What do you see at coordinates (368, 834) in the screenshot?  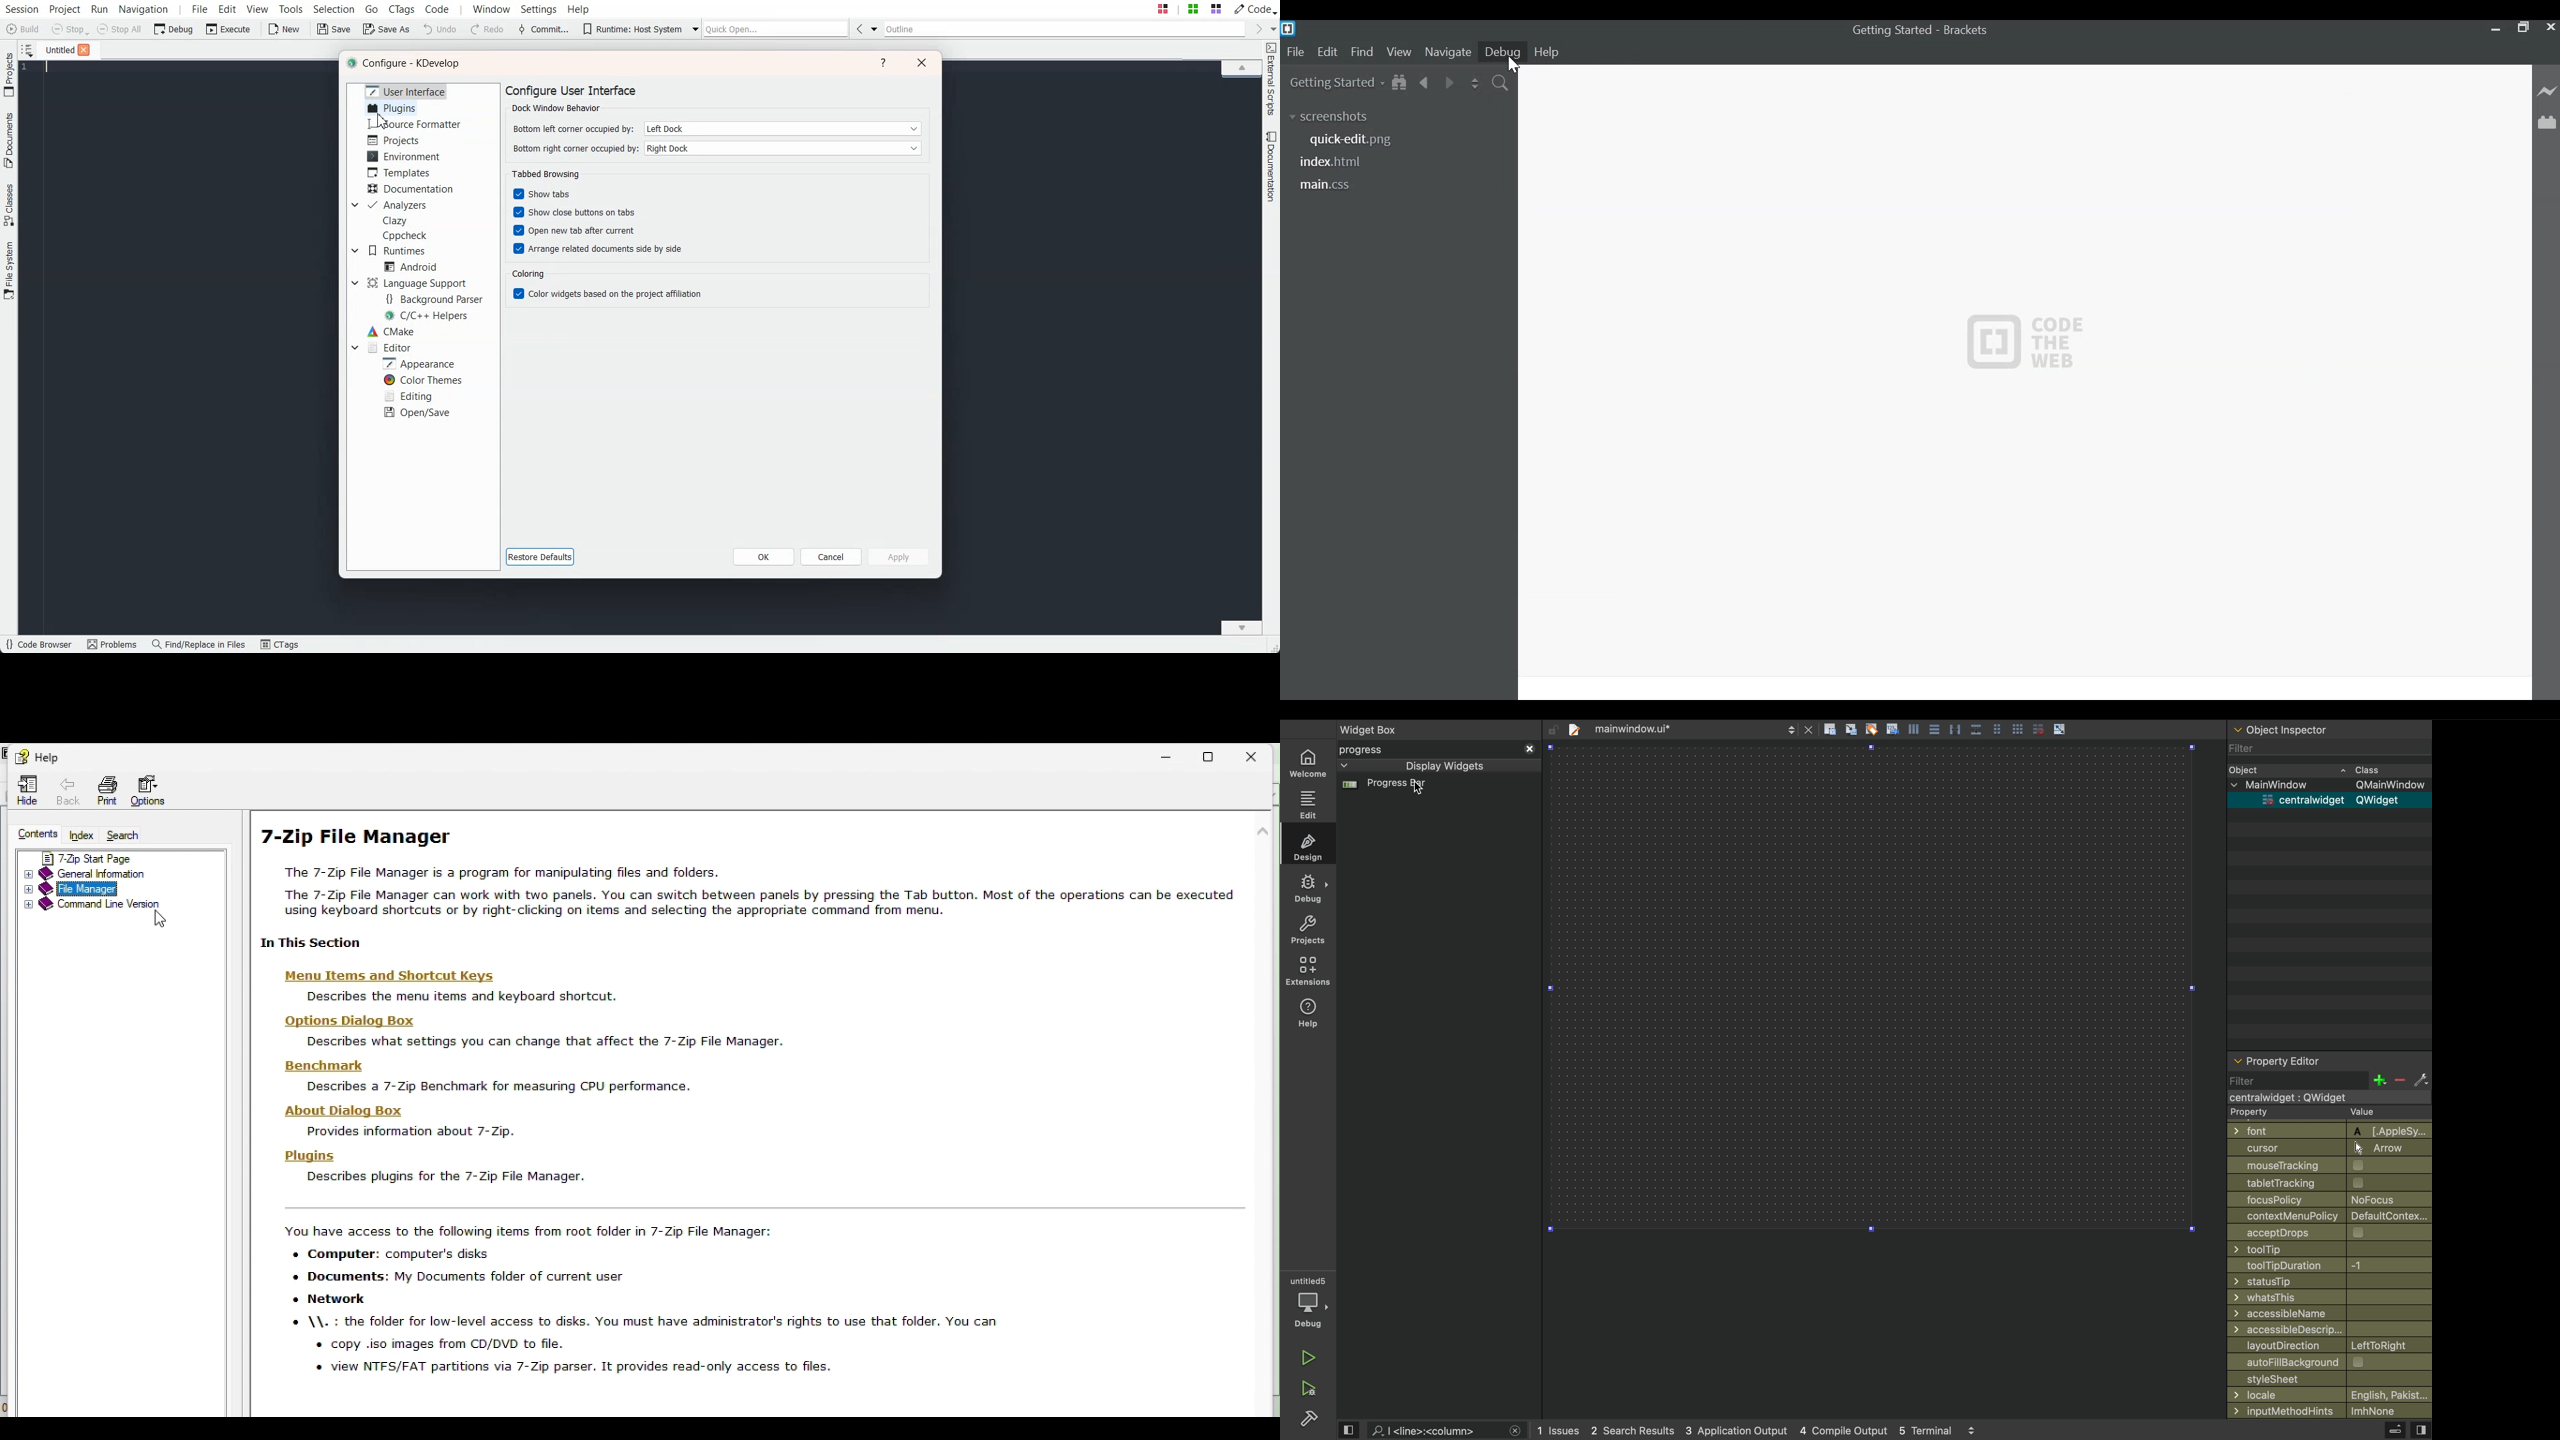 I see `7-zip file manager` at bounding box center [368, 834].